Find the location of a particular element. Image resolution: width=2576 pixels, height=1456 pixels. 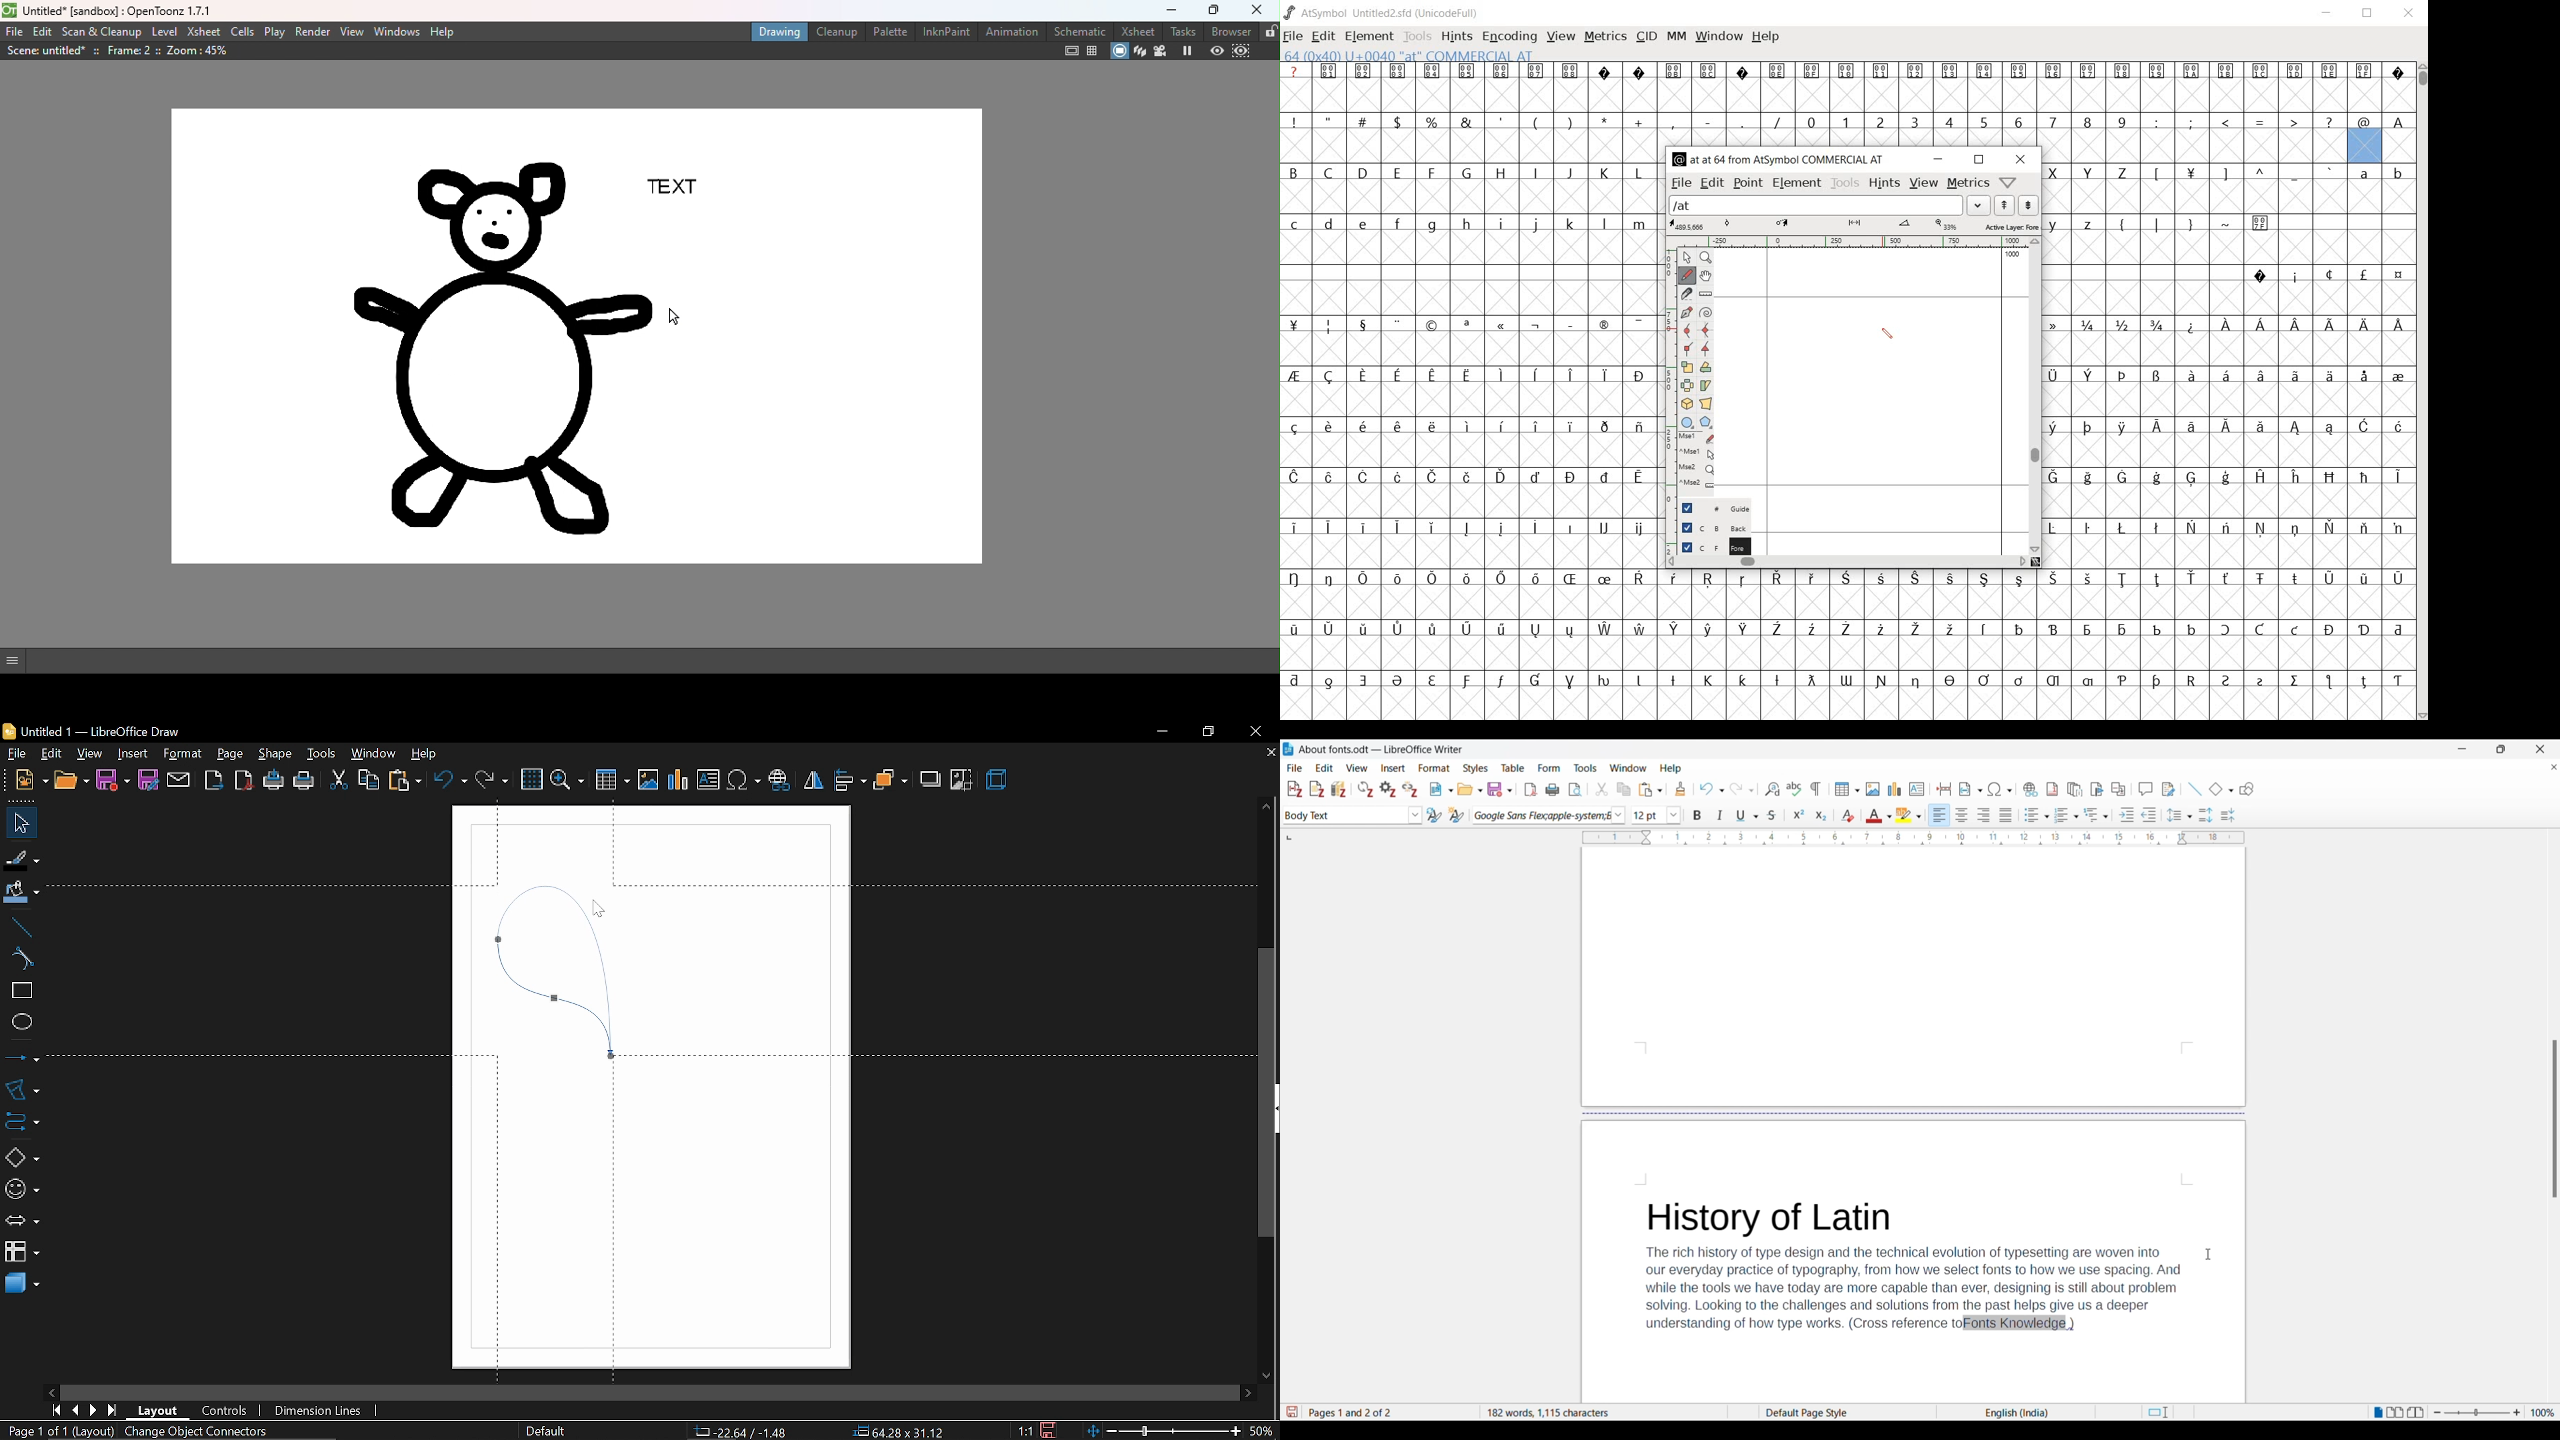

tools is located at coordinates (319, 753).